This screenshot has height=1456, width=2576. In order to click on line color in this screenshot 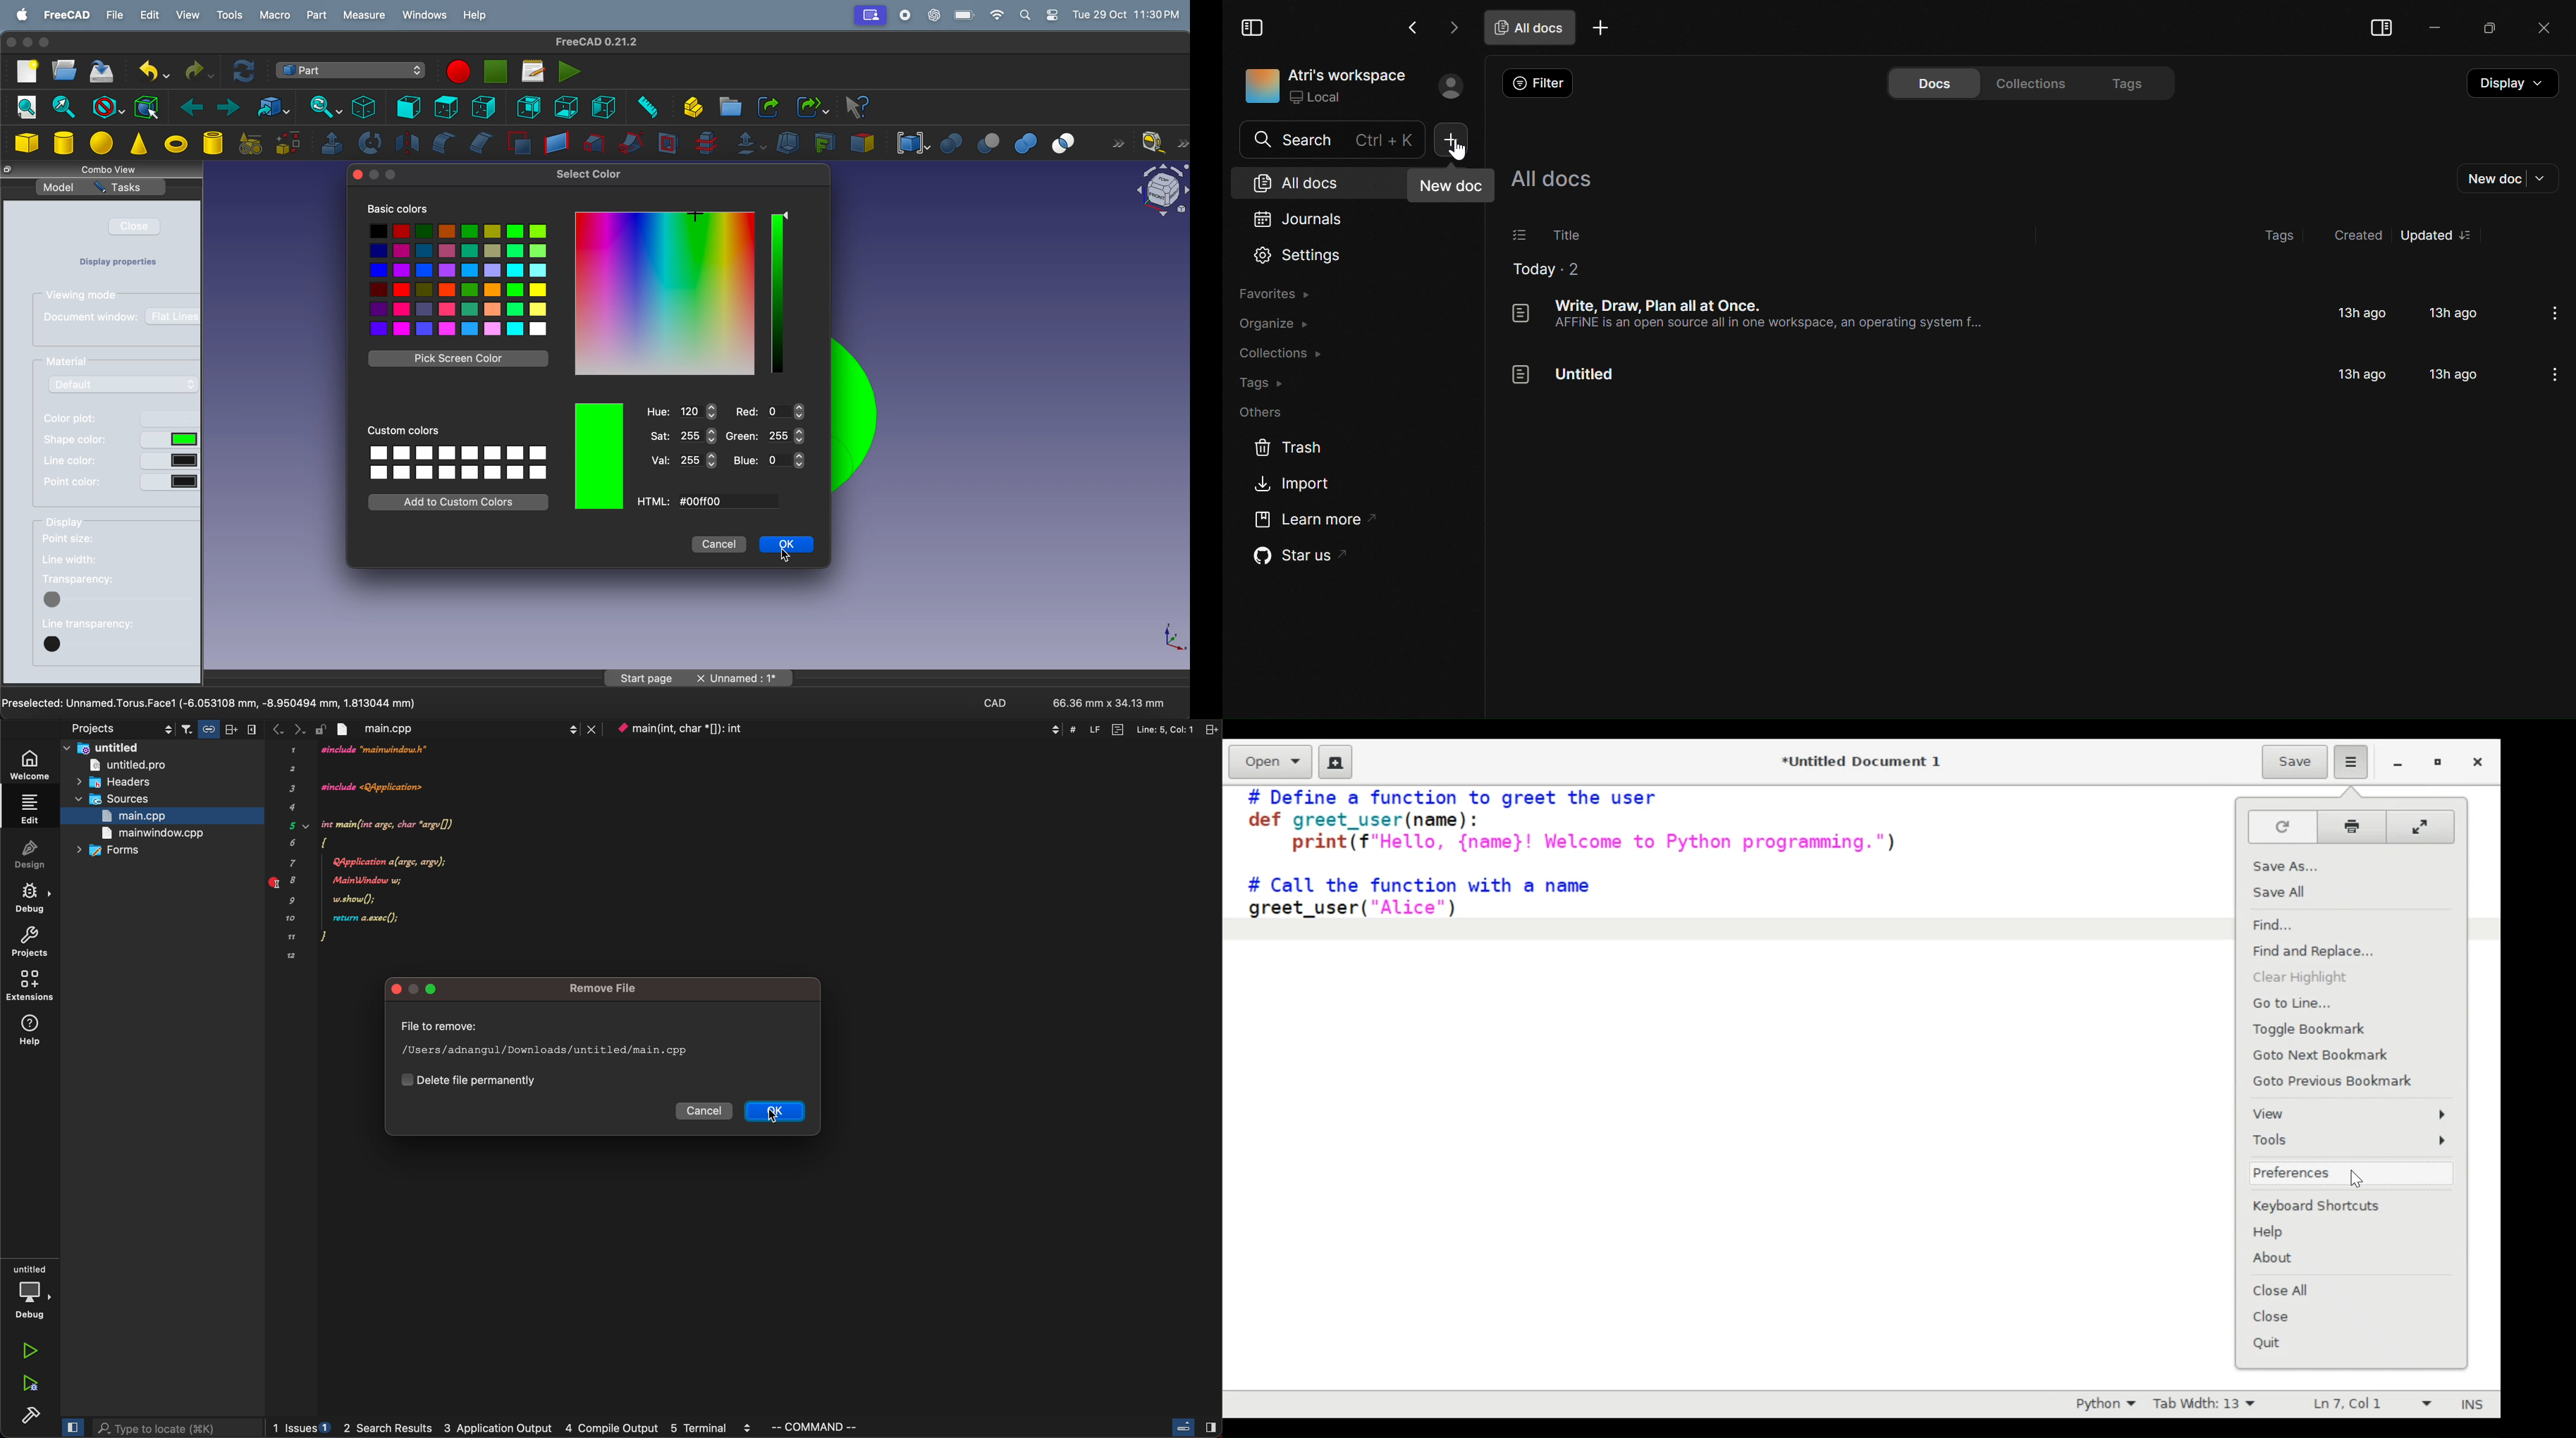, I will do `click(66, 461)`.